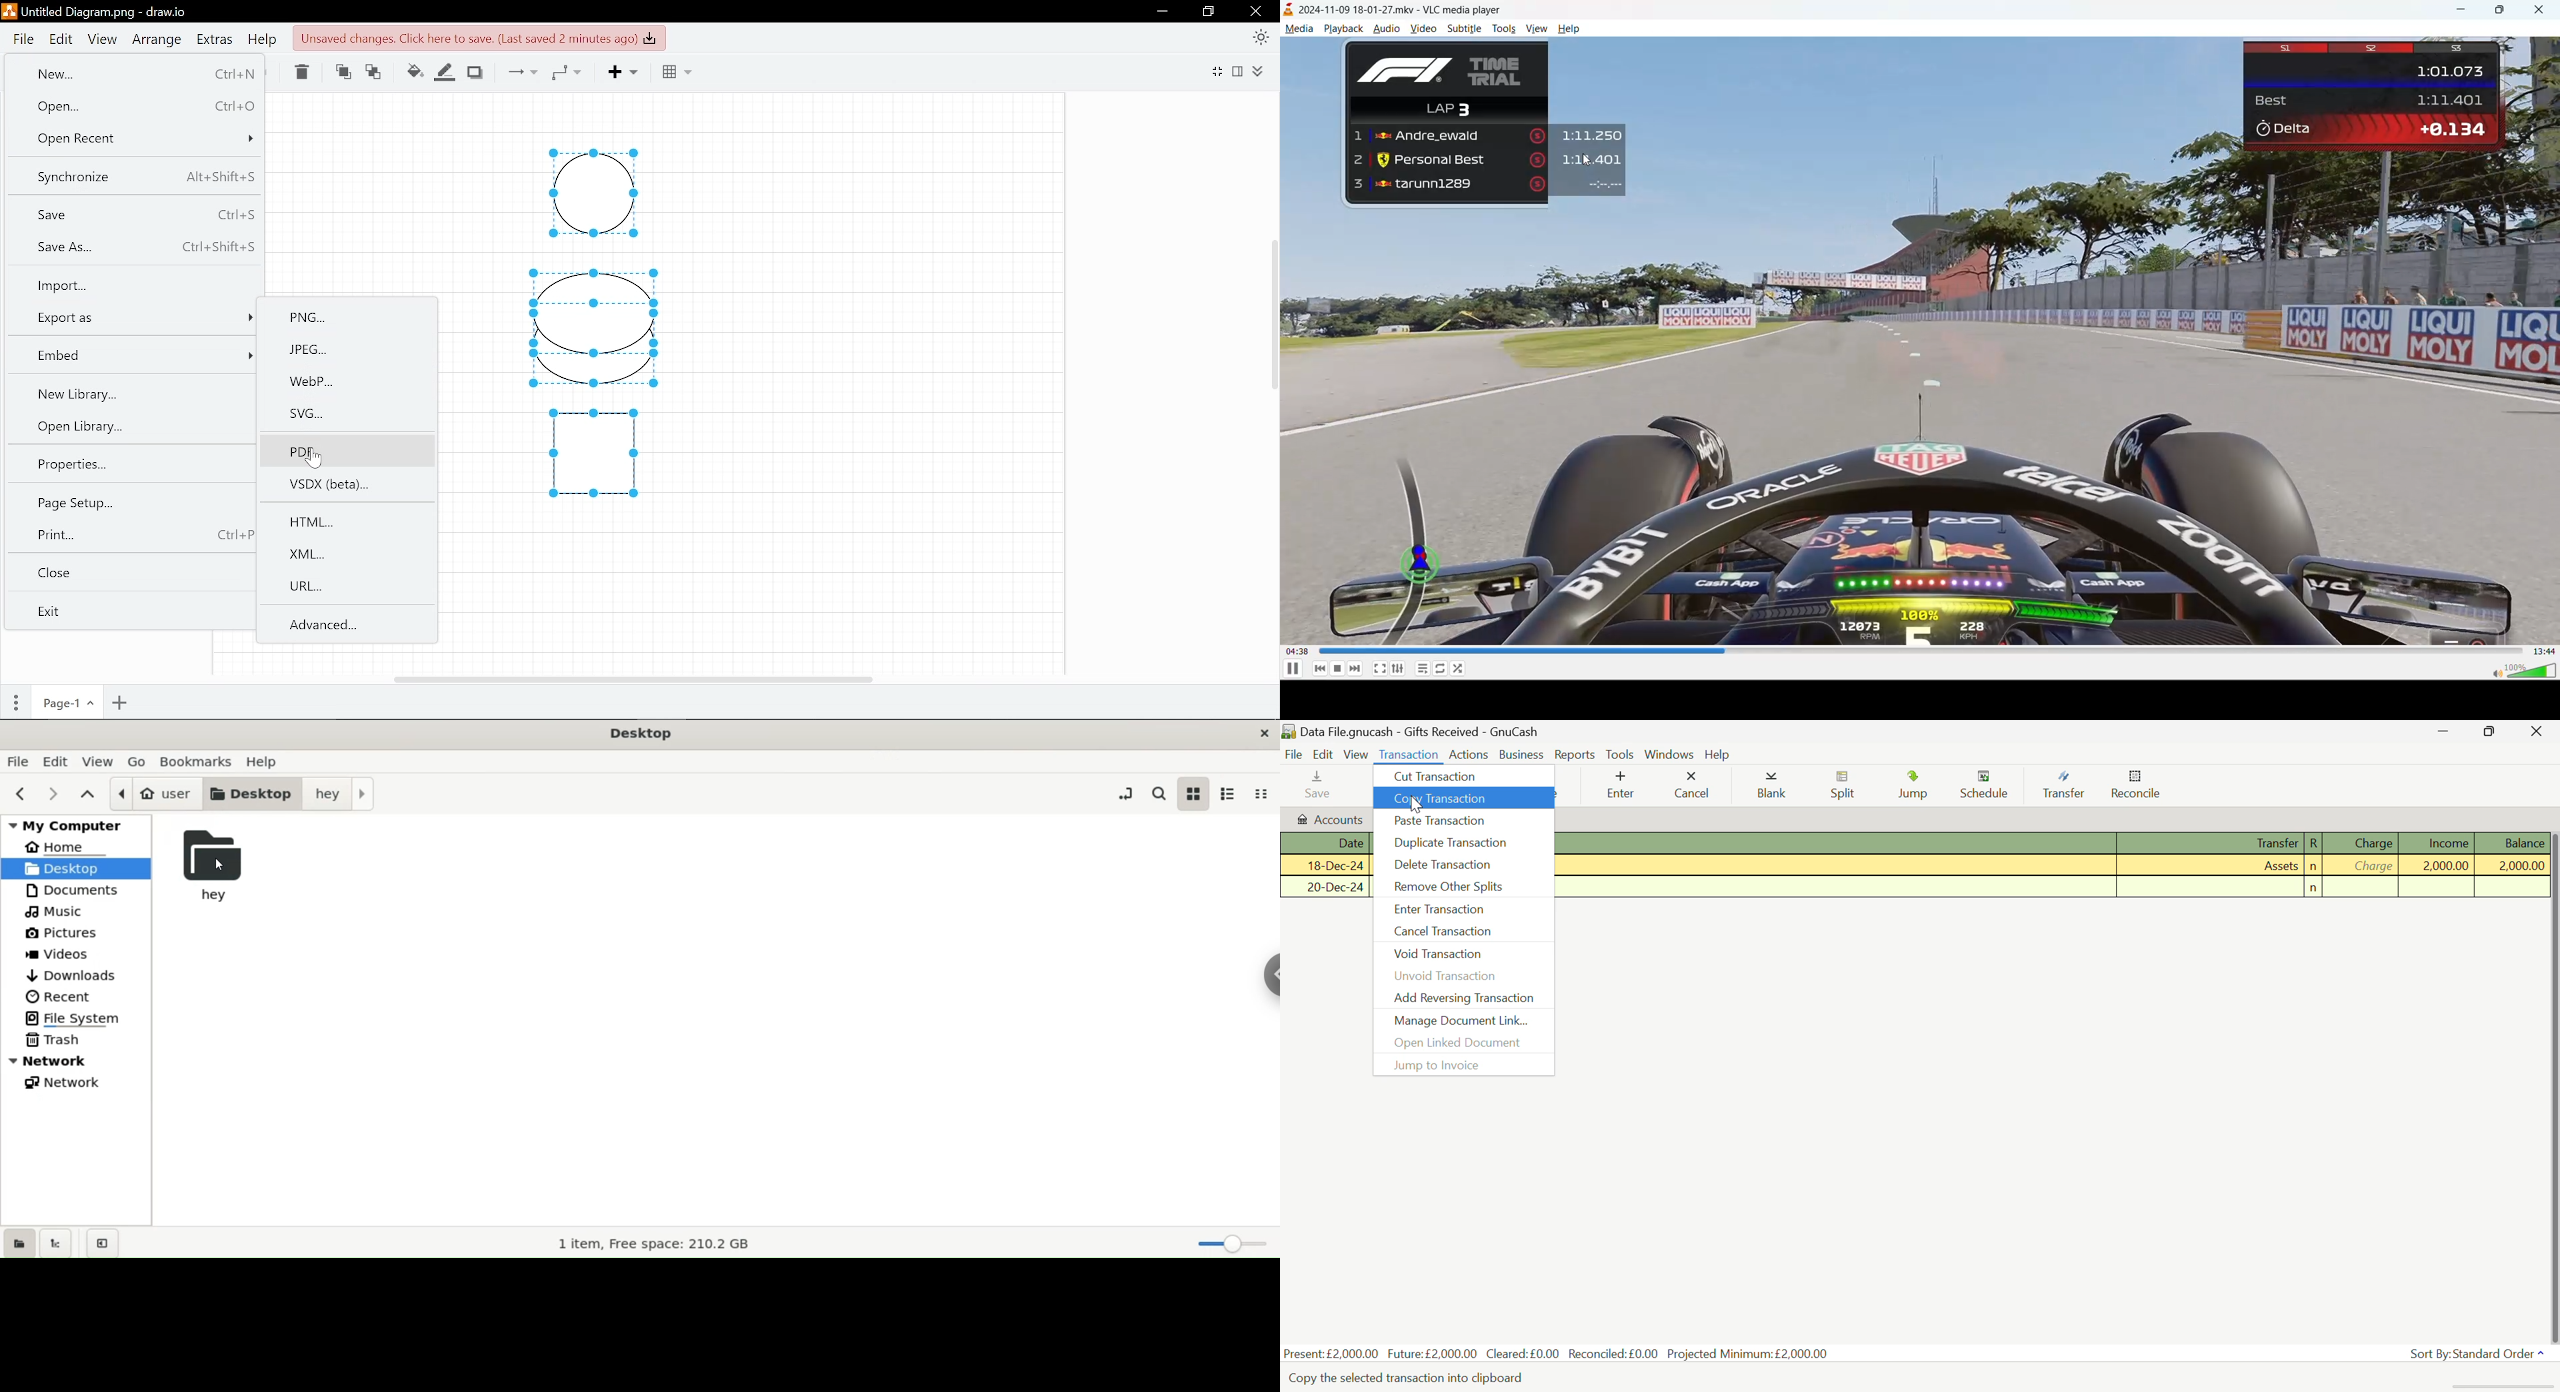  I want to click on Grid, so click(675, 72).